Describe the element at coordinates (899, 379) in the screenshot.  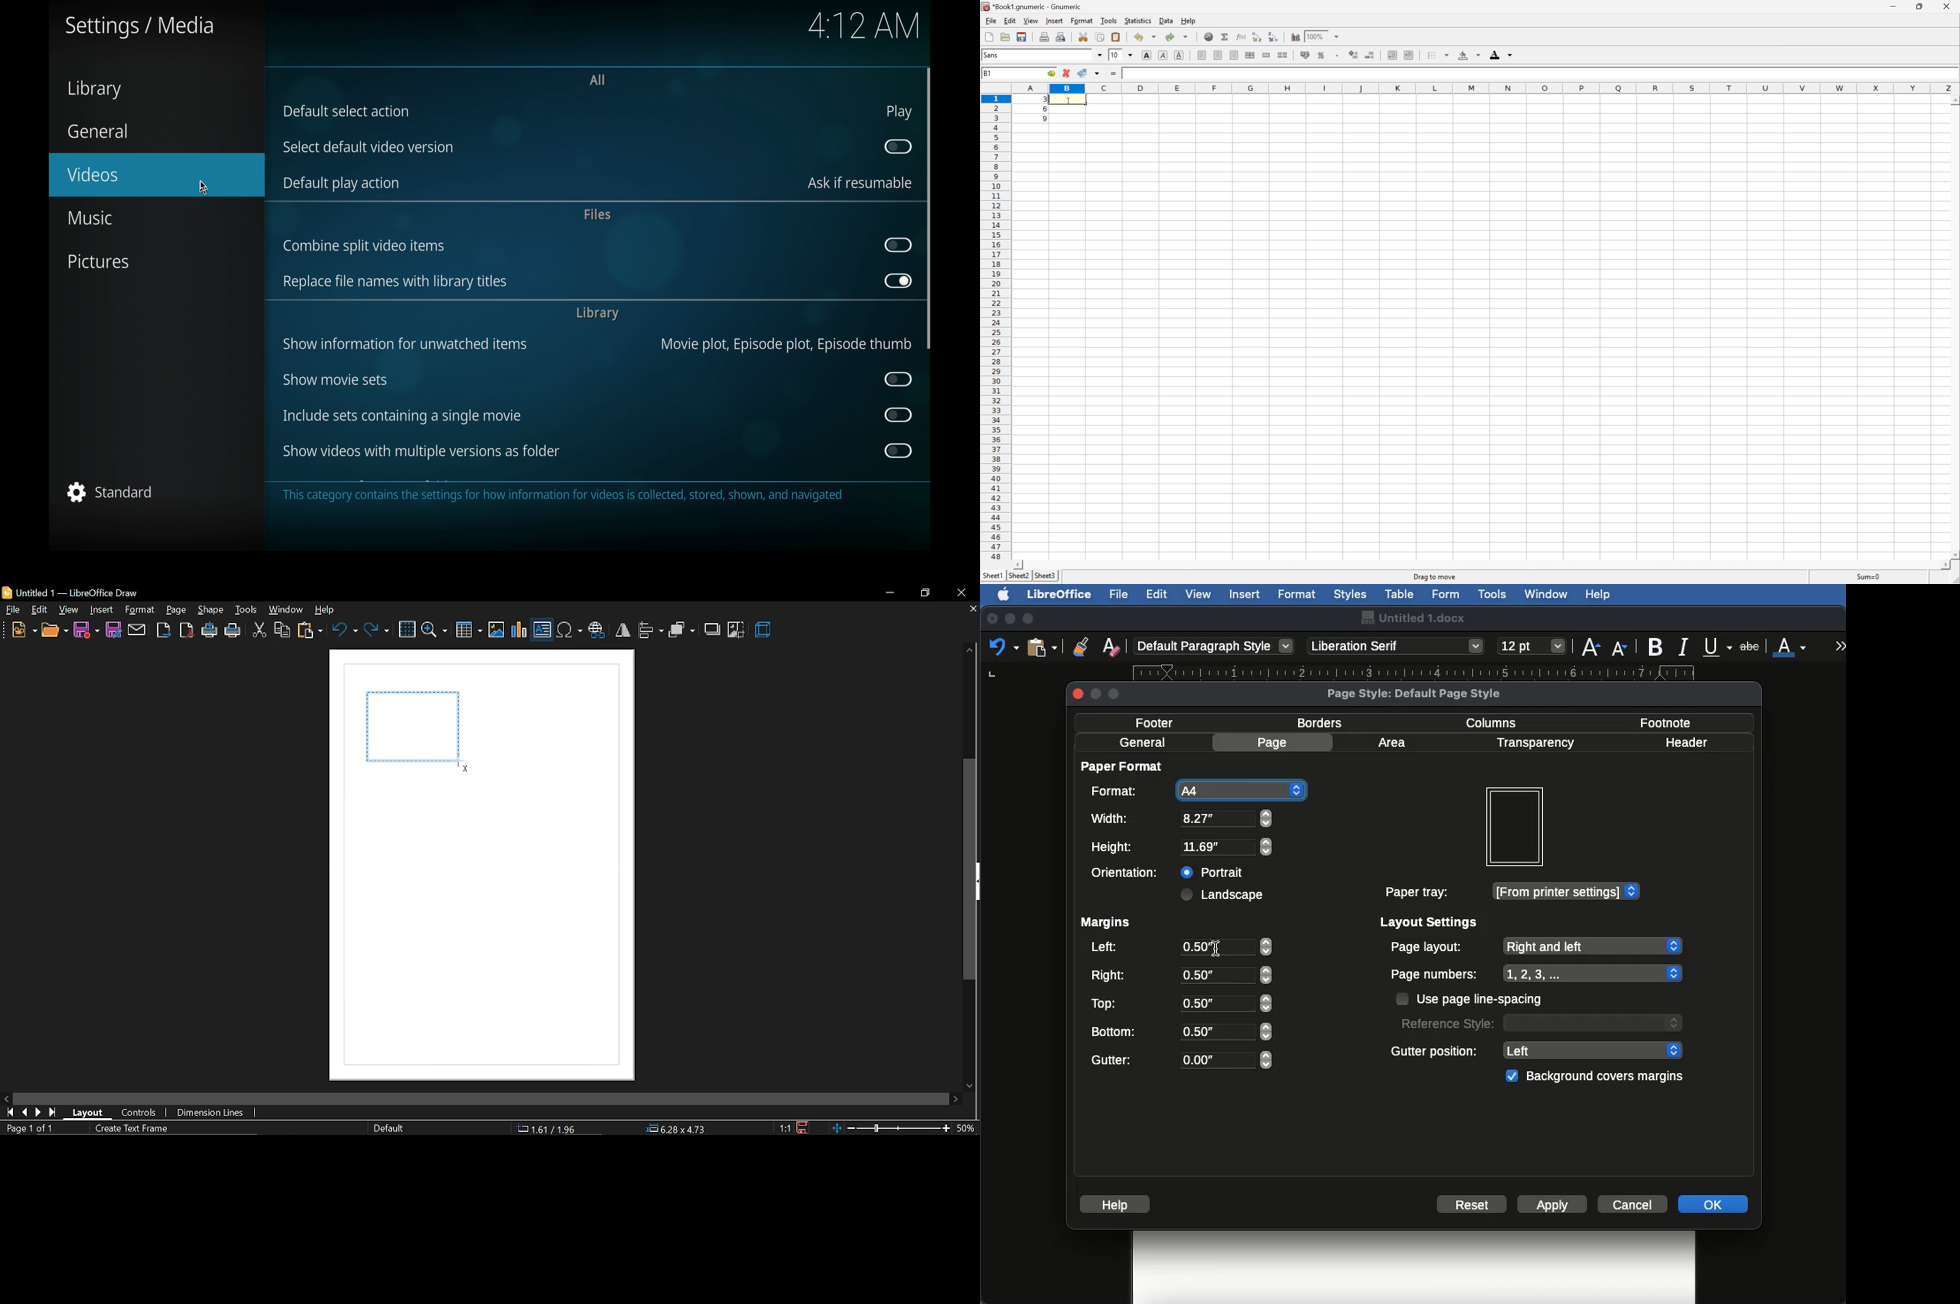
I see `toggle button` at that location.